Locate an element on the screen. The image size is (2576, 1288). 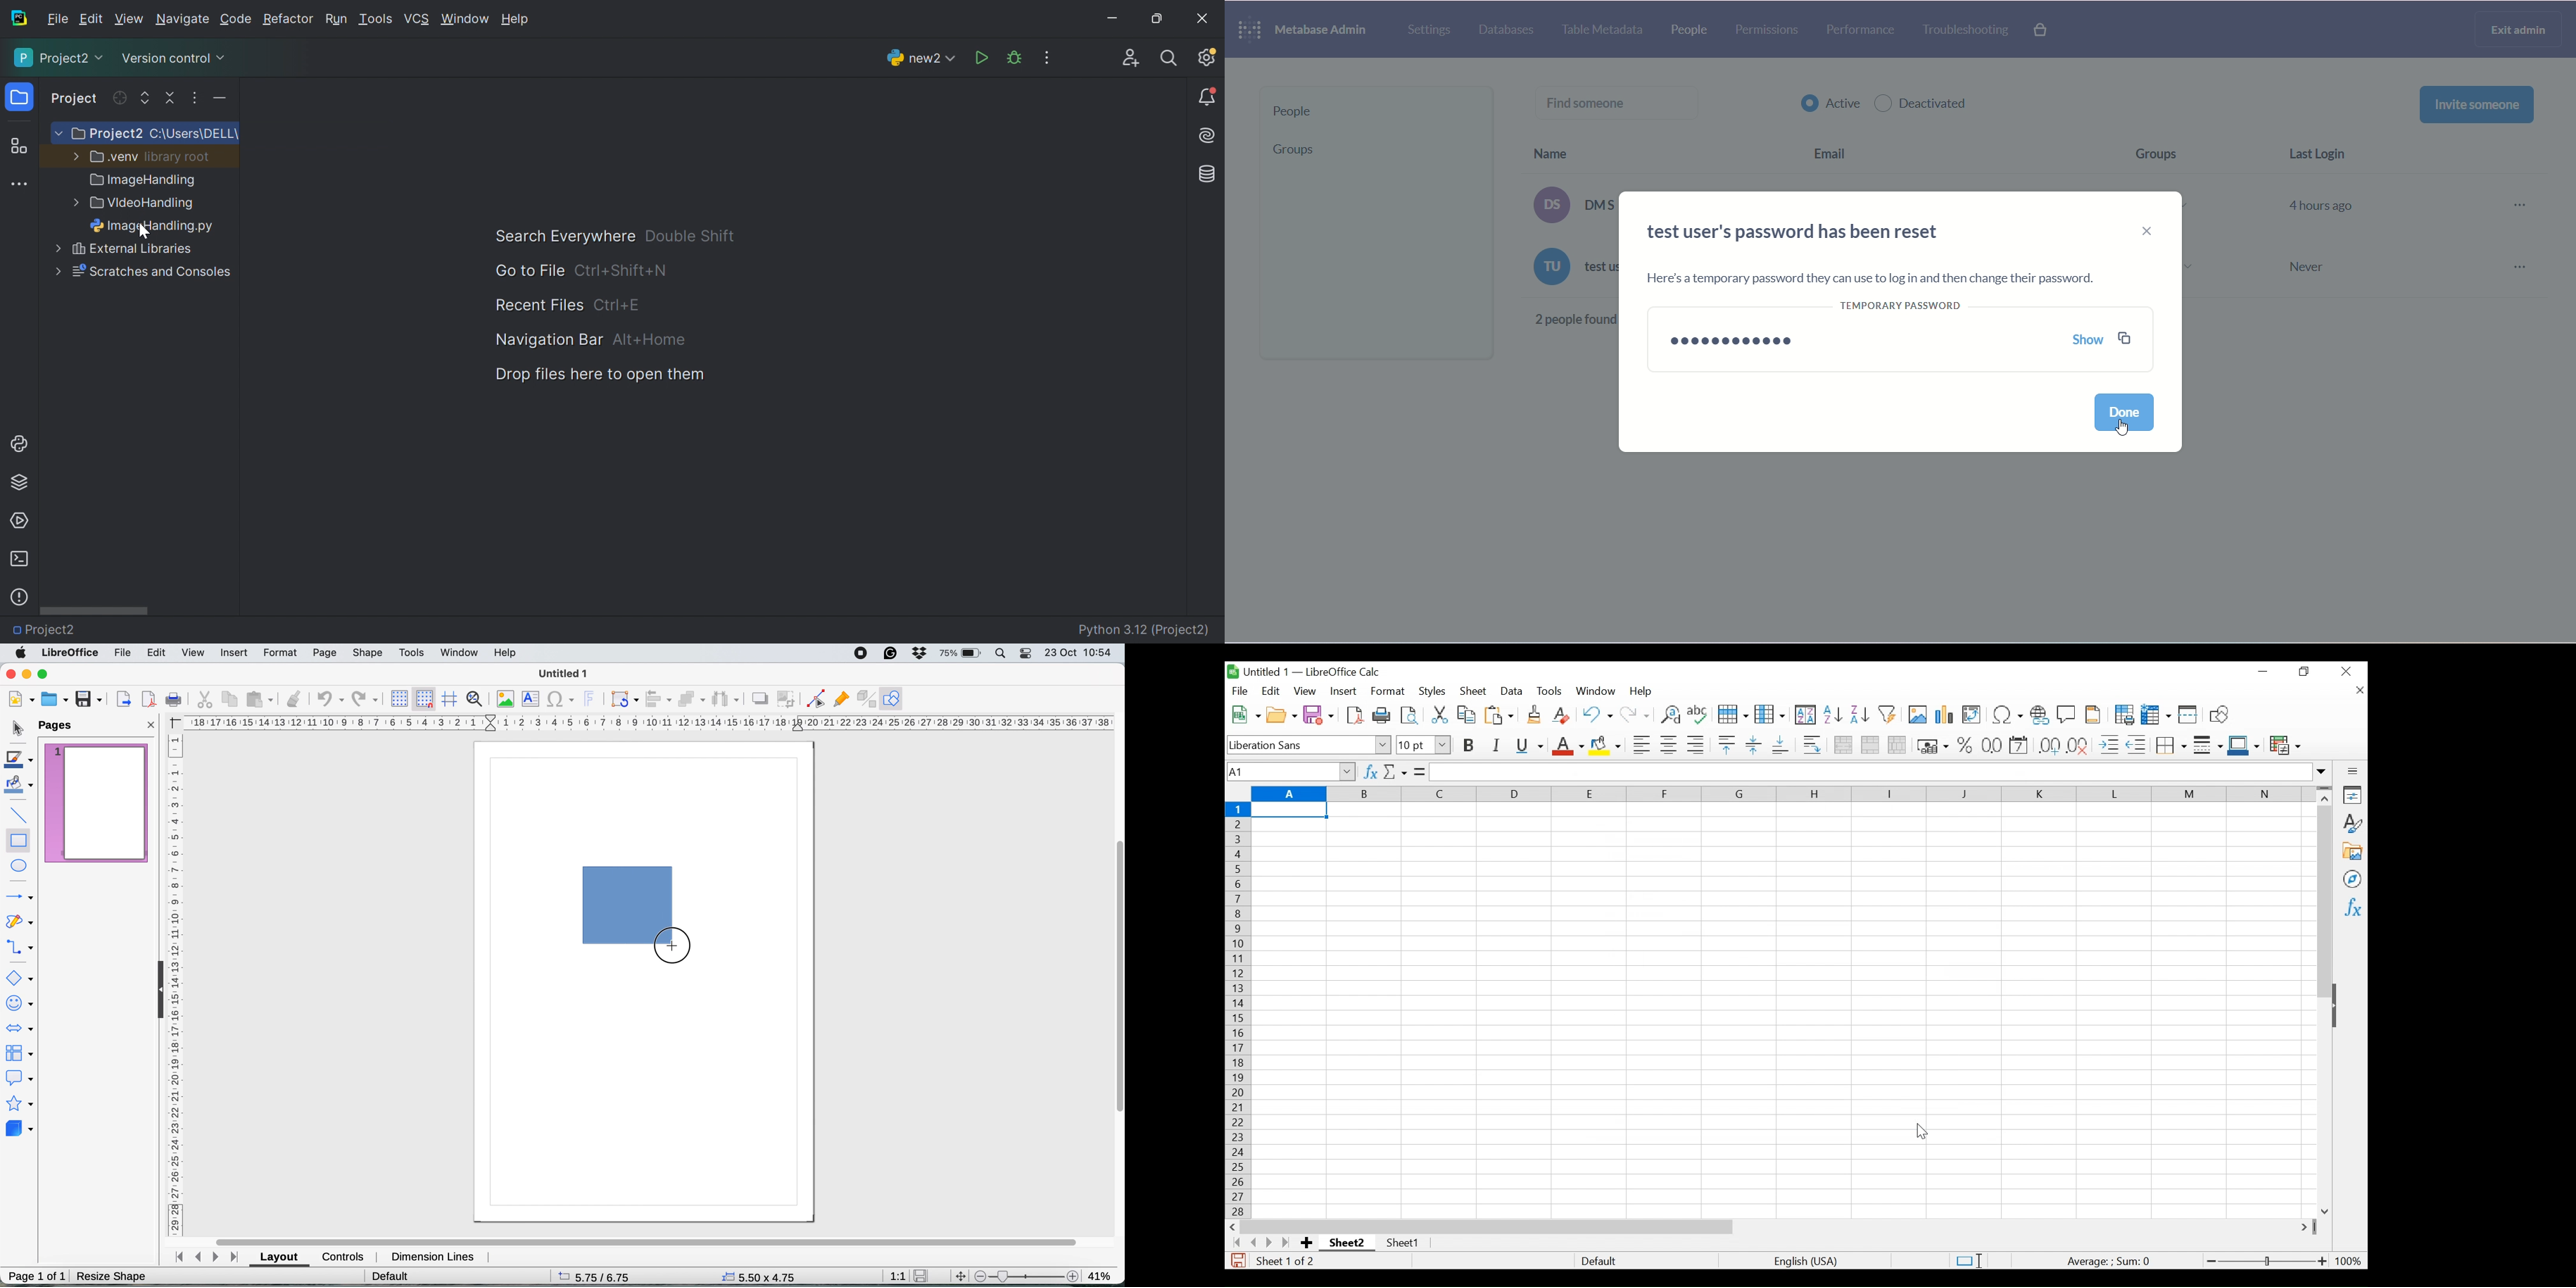
Scroll to the previous sheet is located at coordinates (1252, 1242).